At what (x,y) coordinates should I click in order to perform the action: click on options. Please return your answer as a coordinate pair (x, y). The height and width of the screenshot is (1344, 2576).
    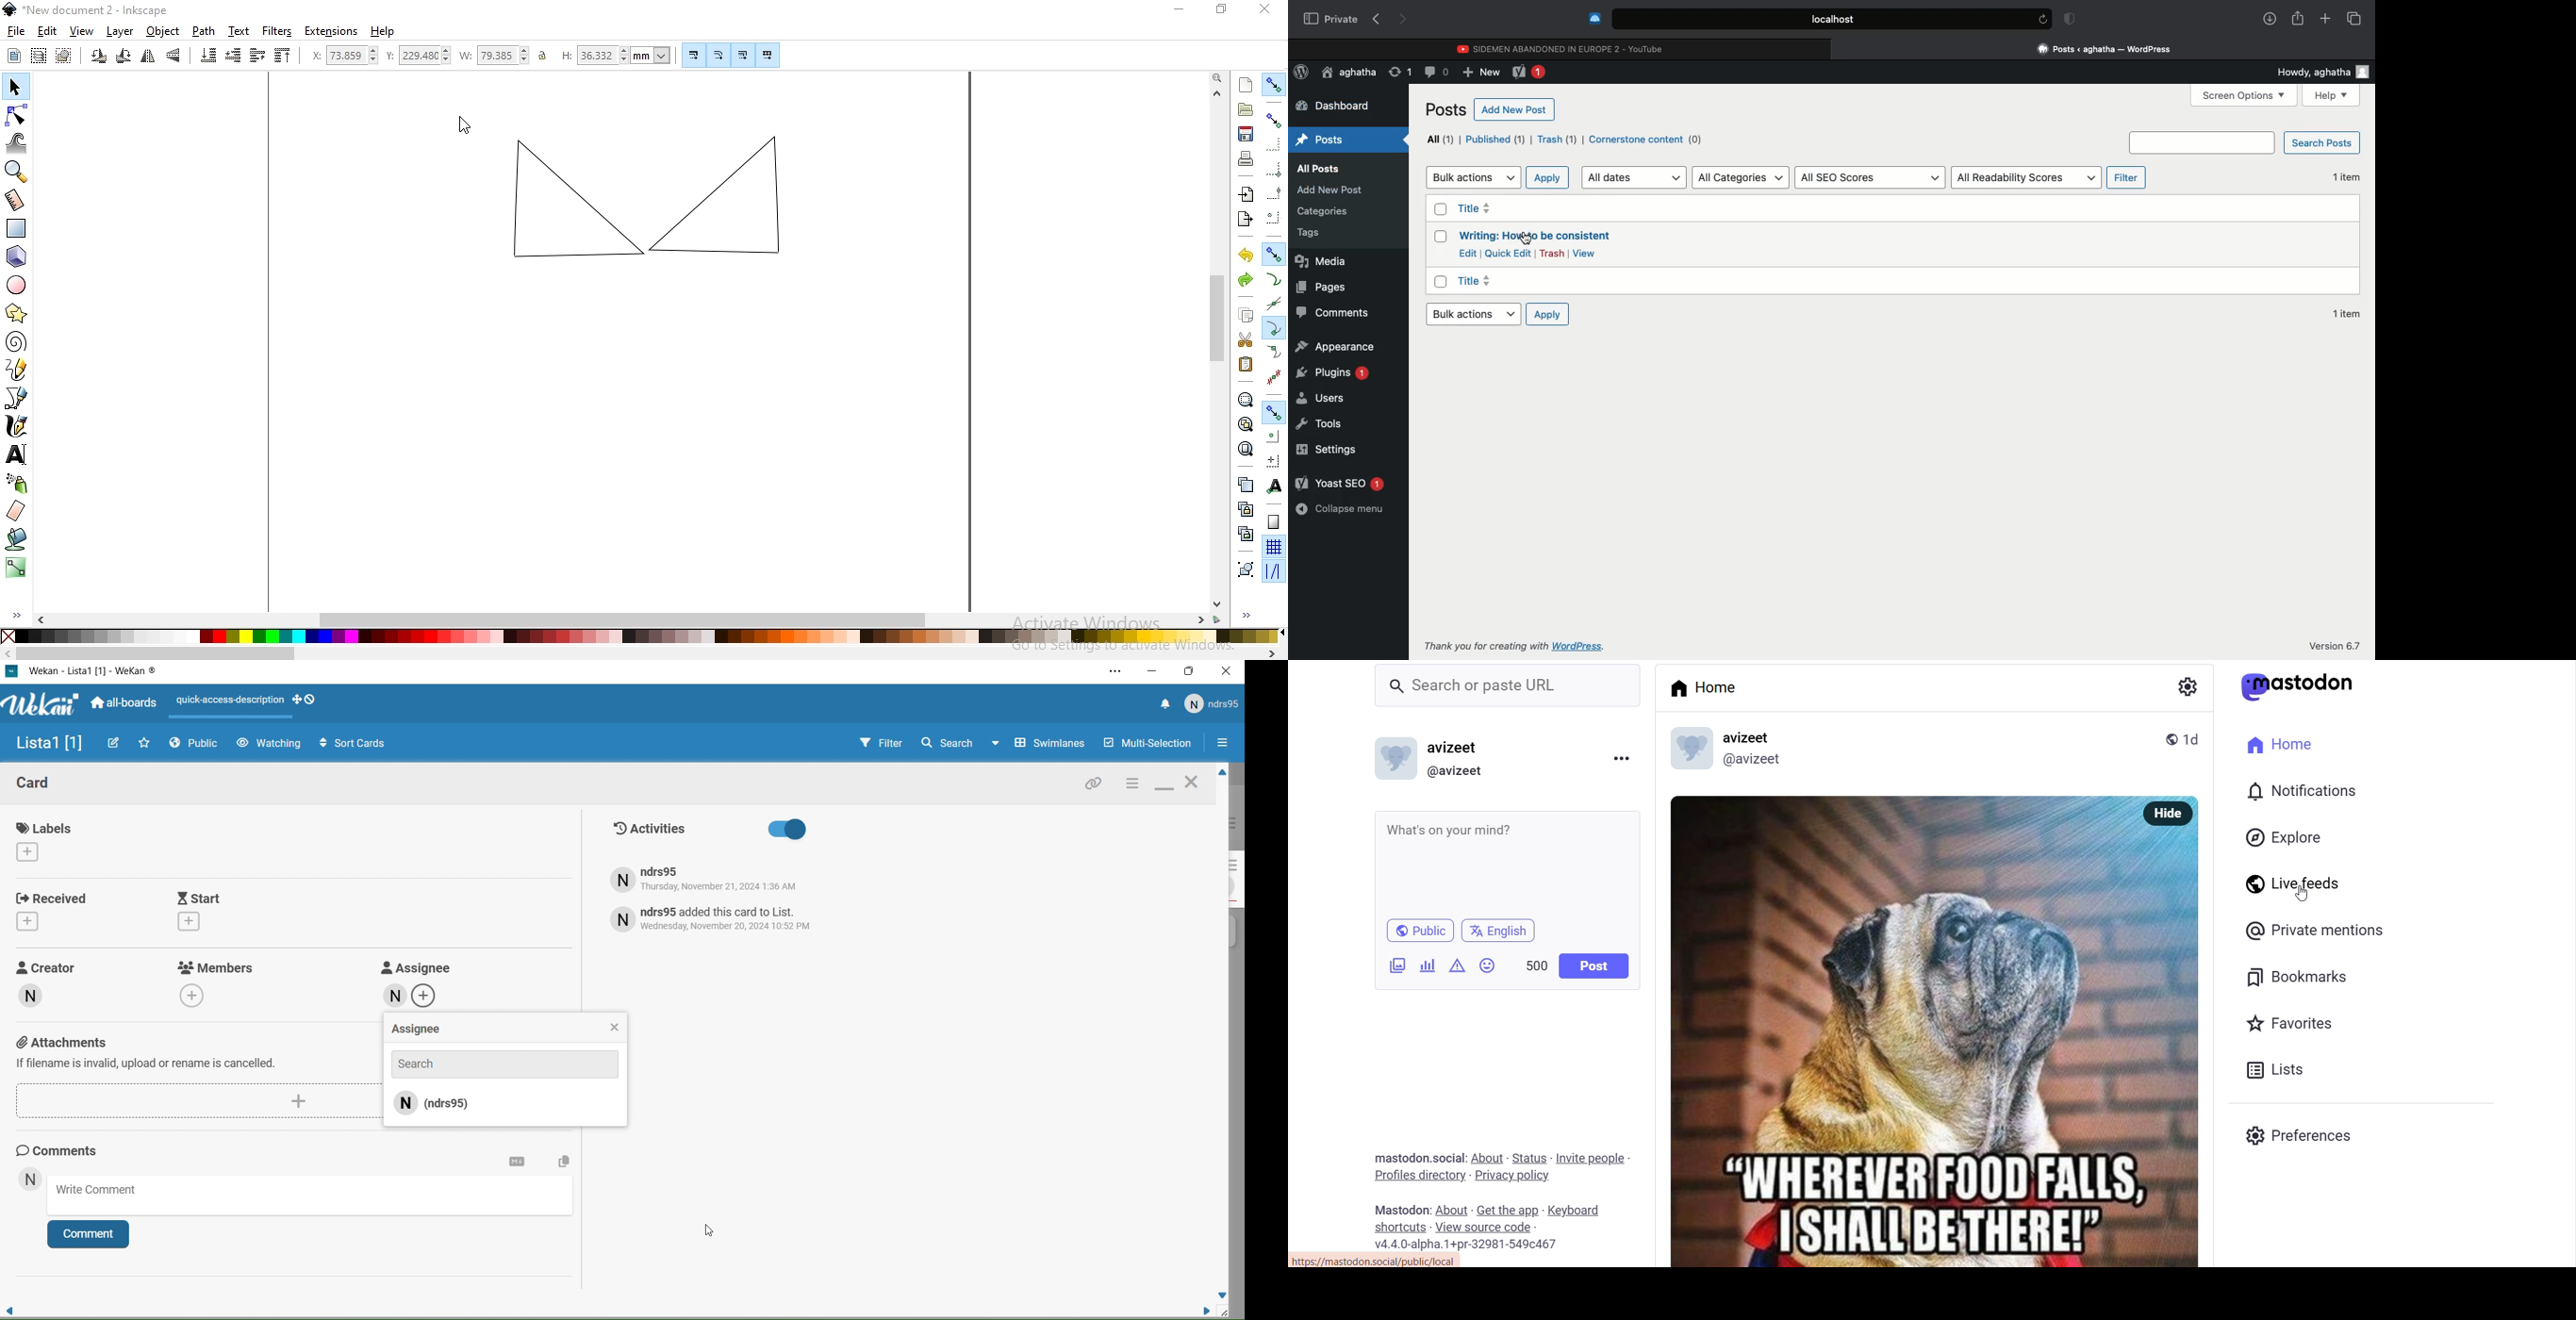
    Looking at the image, I should click on (1131, 784).